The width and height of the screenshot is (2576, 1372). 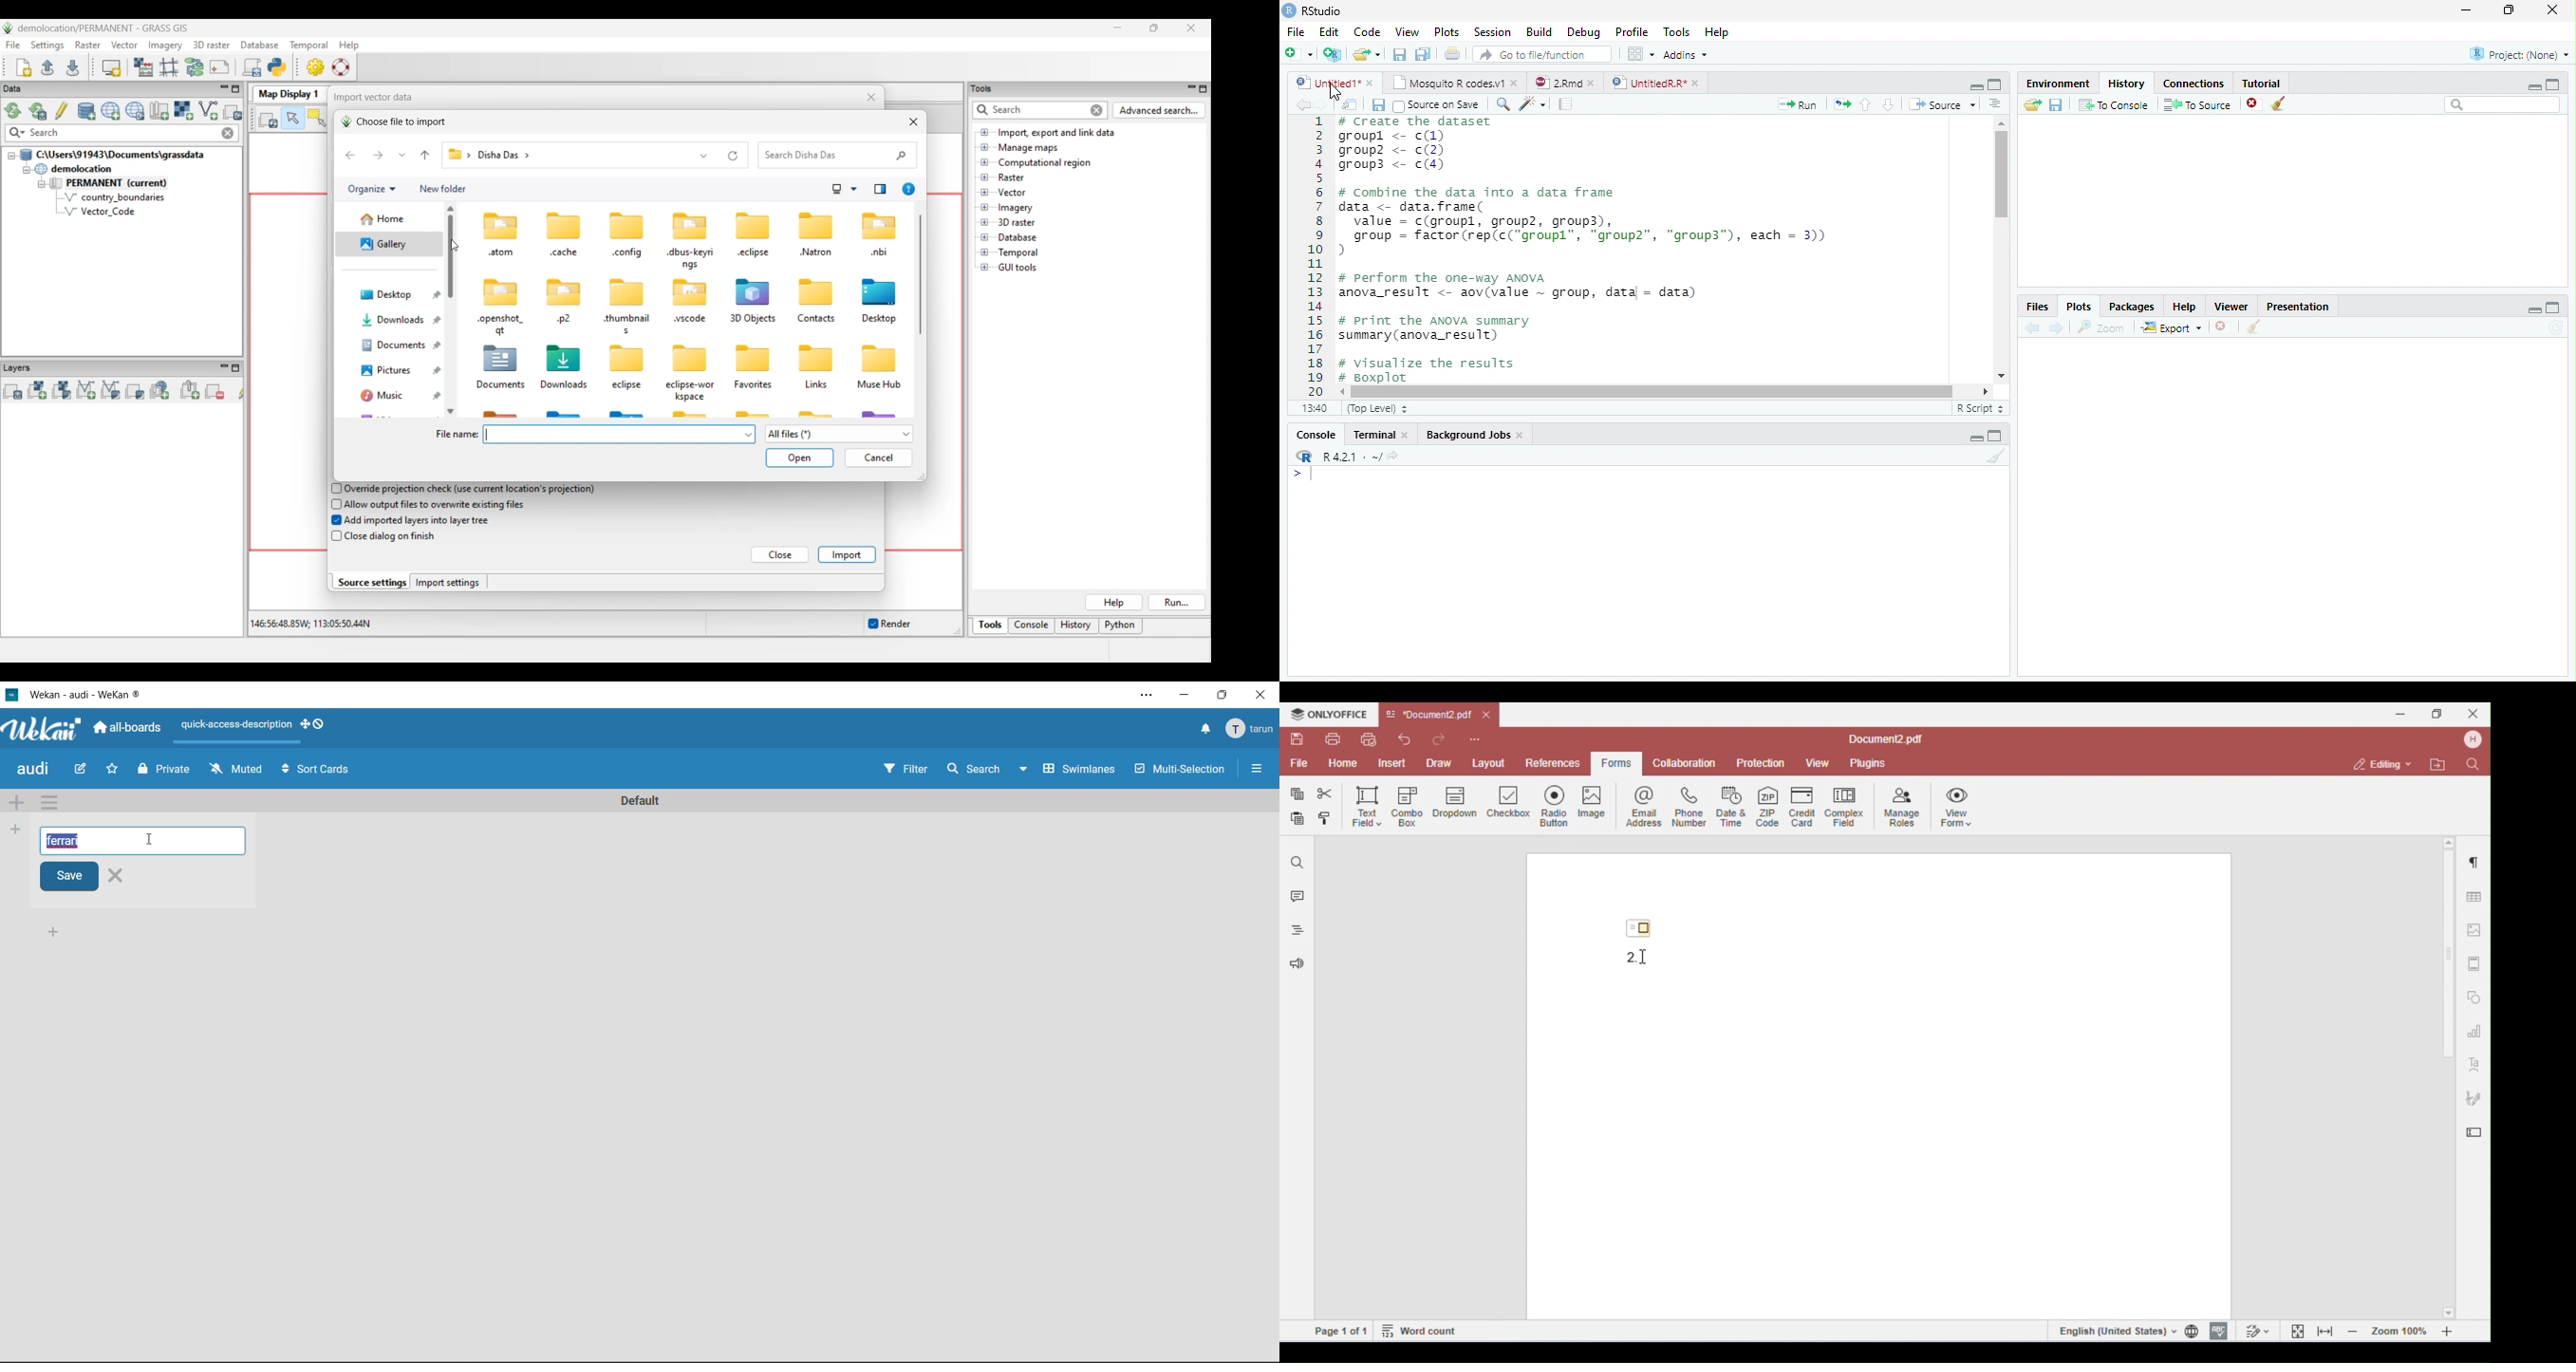 I want to click on Tutorial, so click(x=2263, y=82).